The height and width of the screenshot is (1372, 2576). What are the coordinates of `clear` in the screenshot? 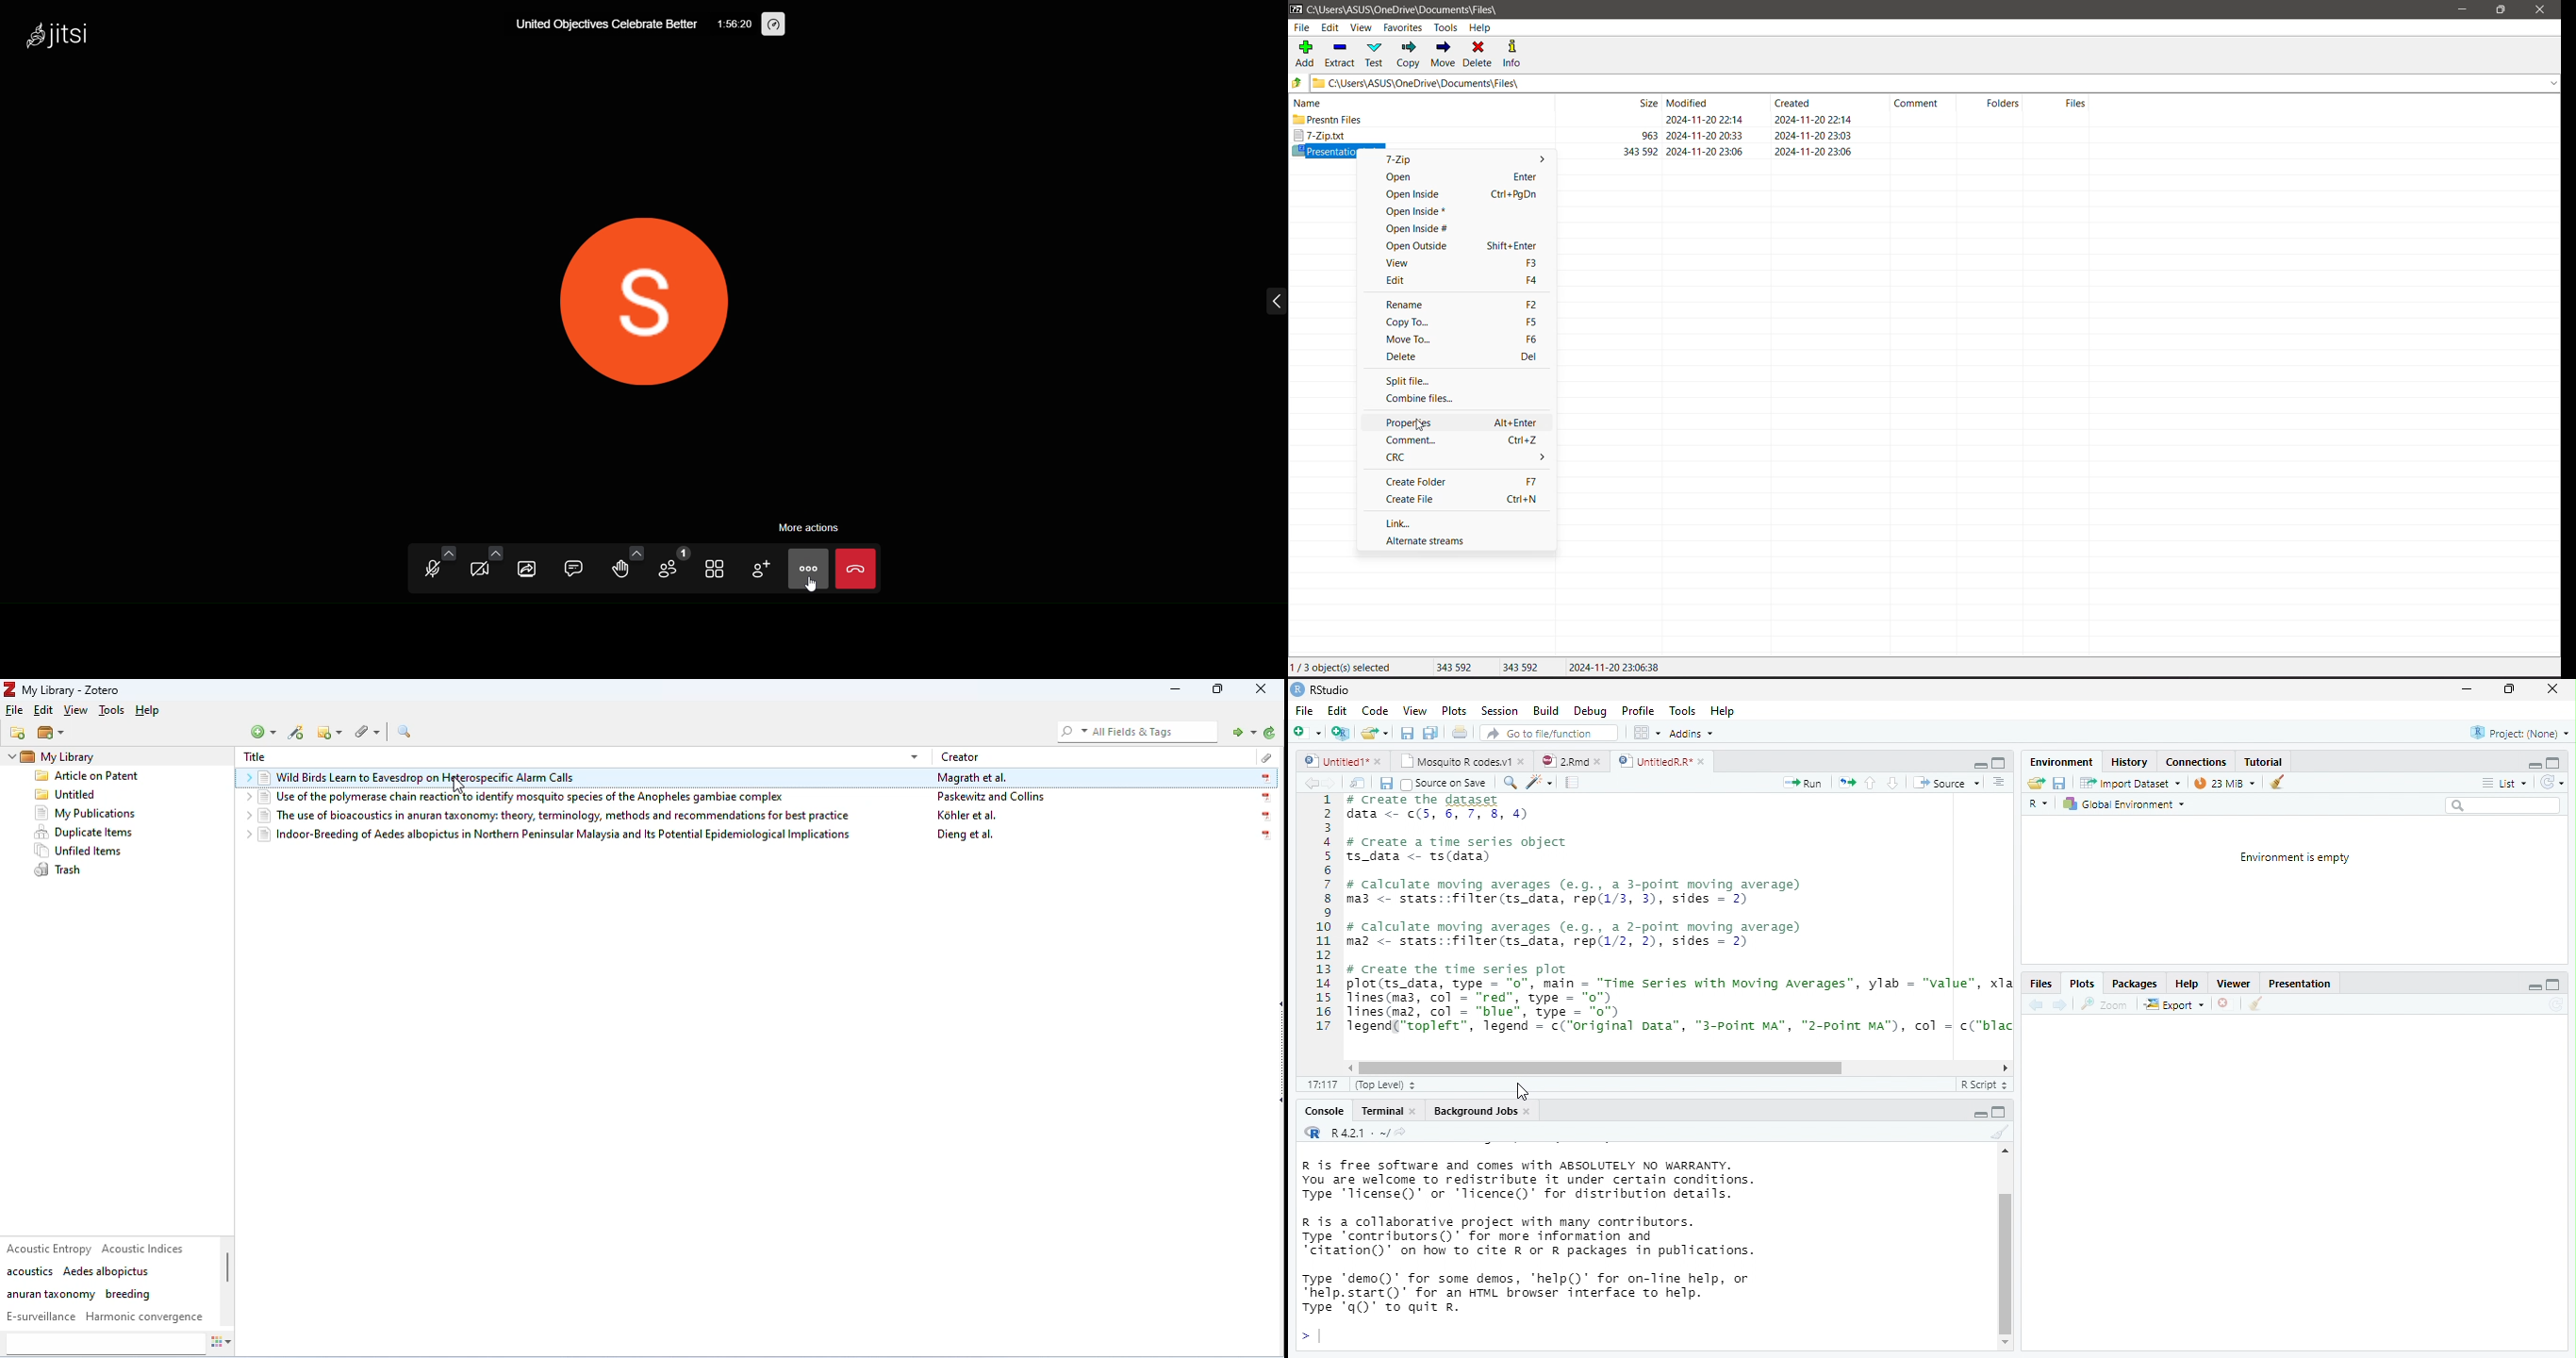 It's located at (2254, 1005).